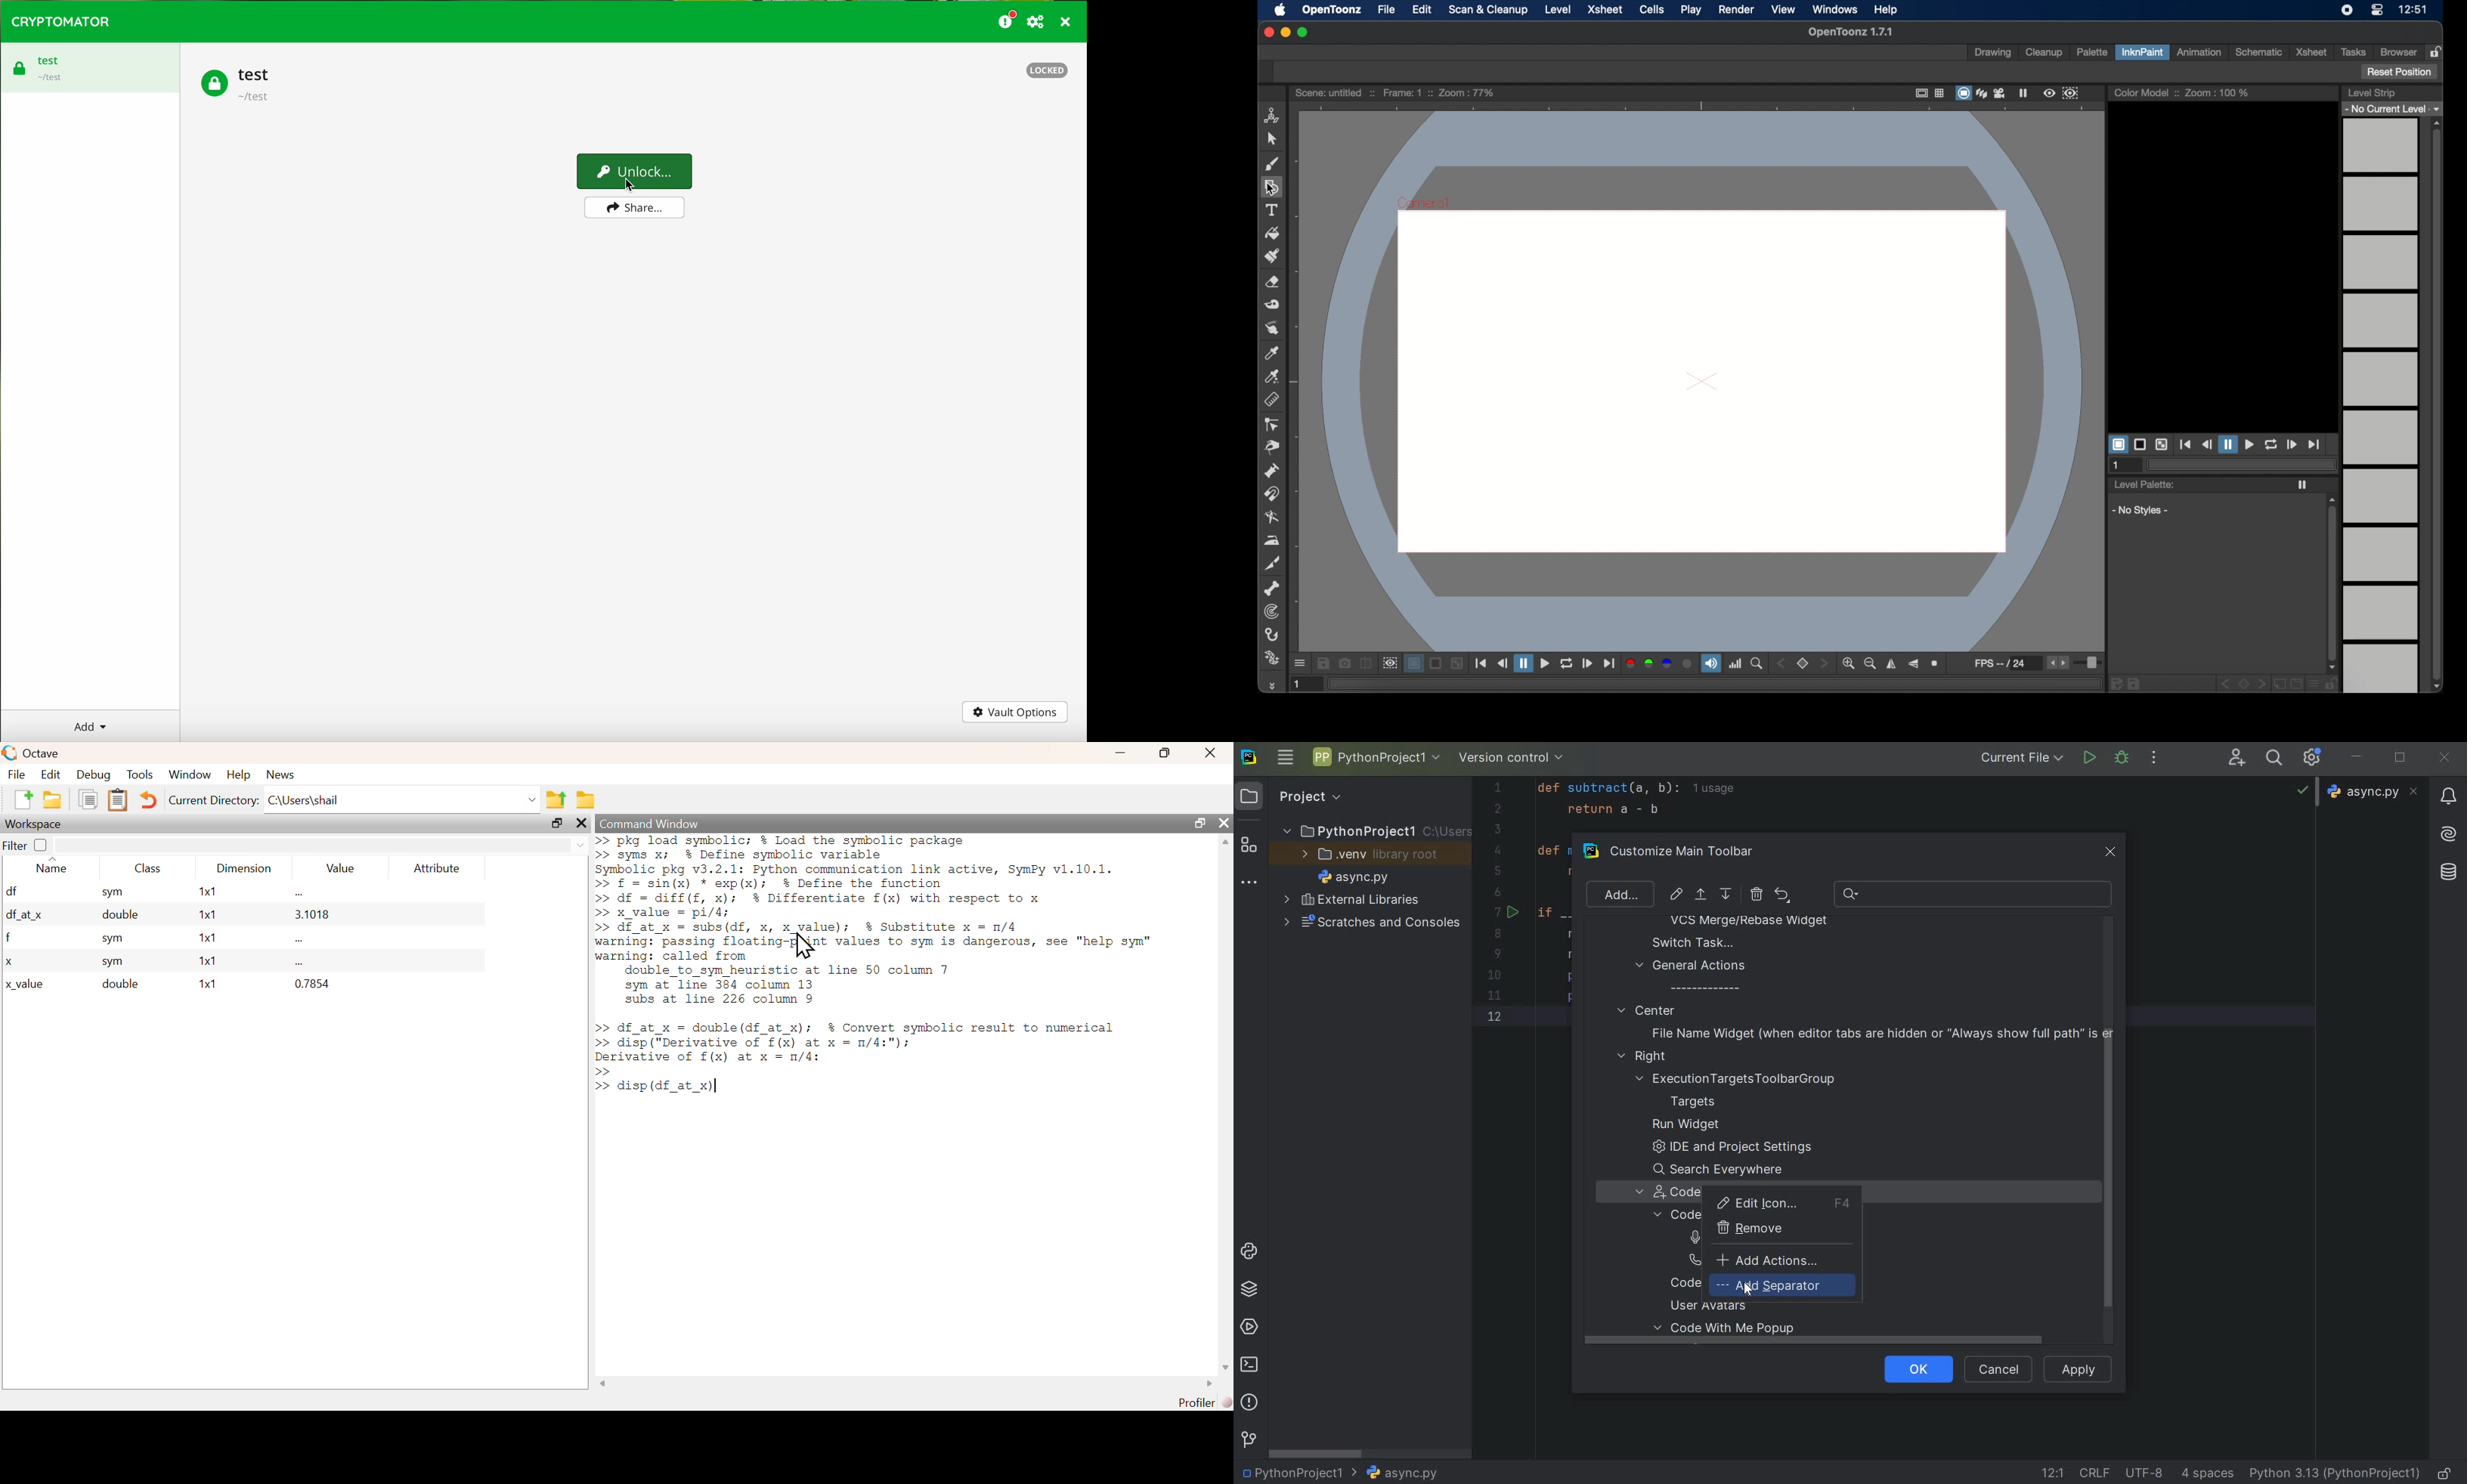  I want to click on Filter, so click(24, 845).